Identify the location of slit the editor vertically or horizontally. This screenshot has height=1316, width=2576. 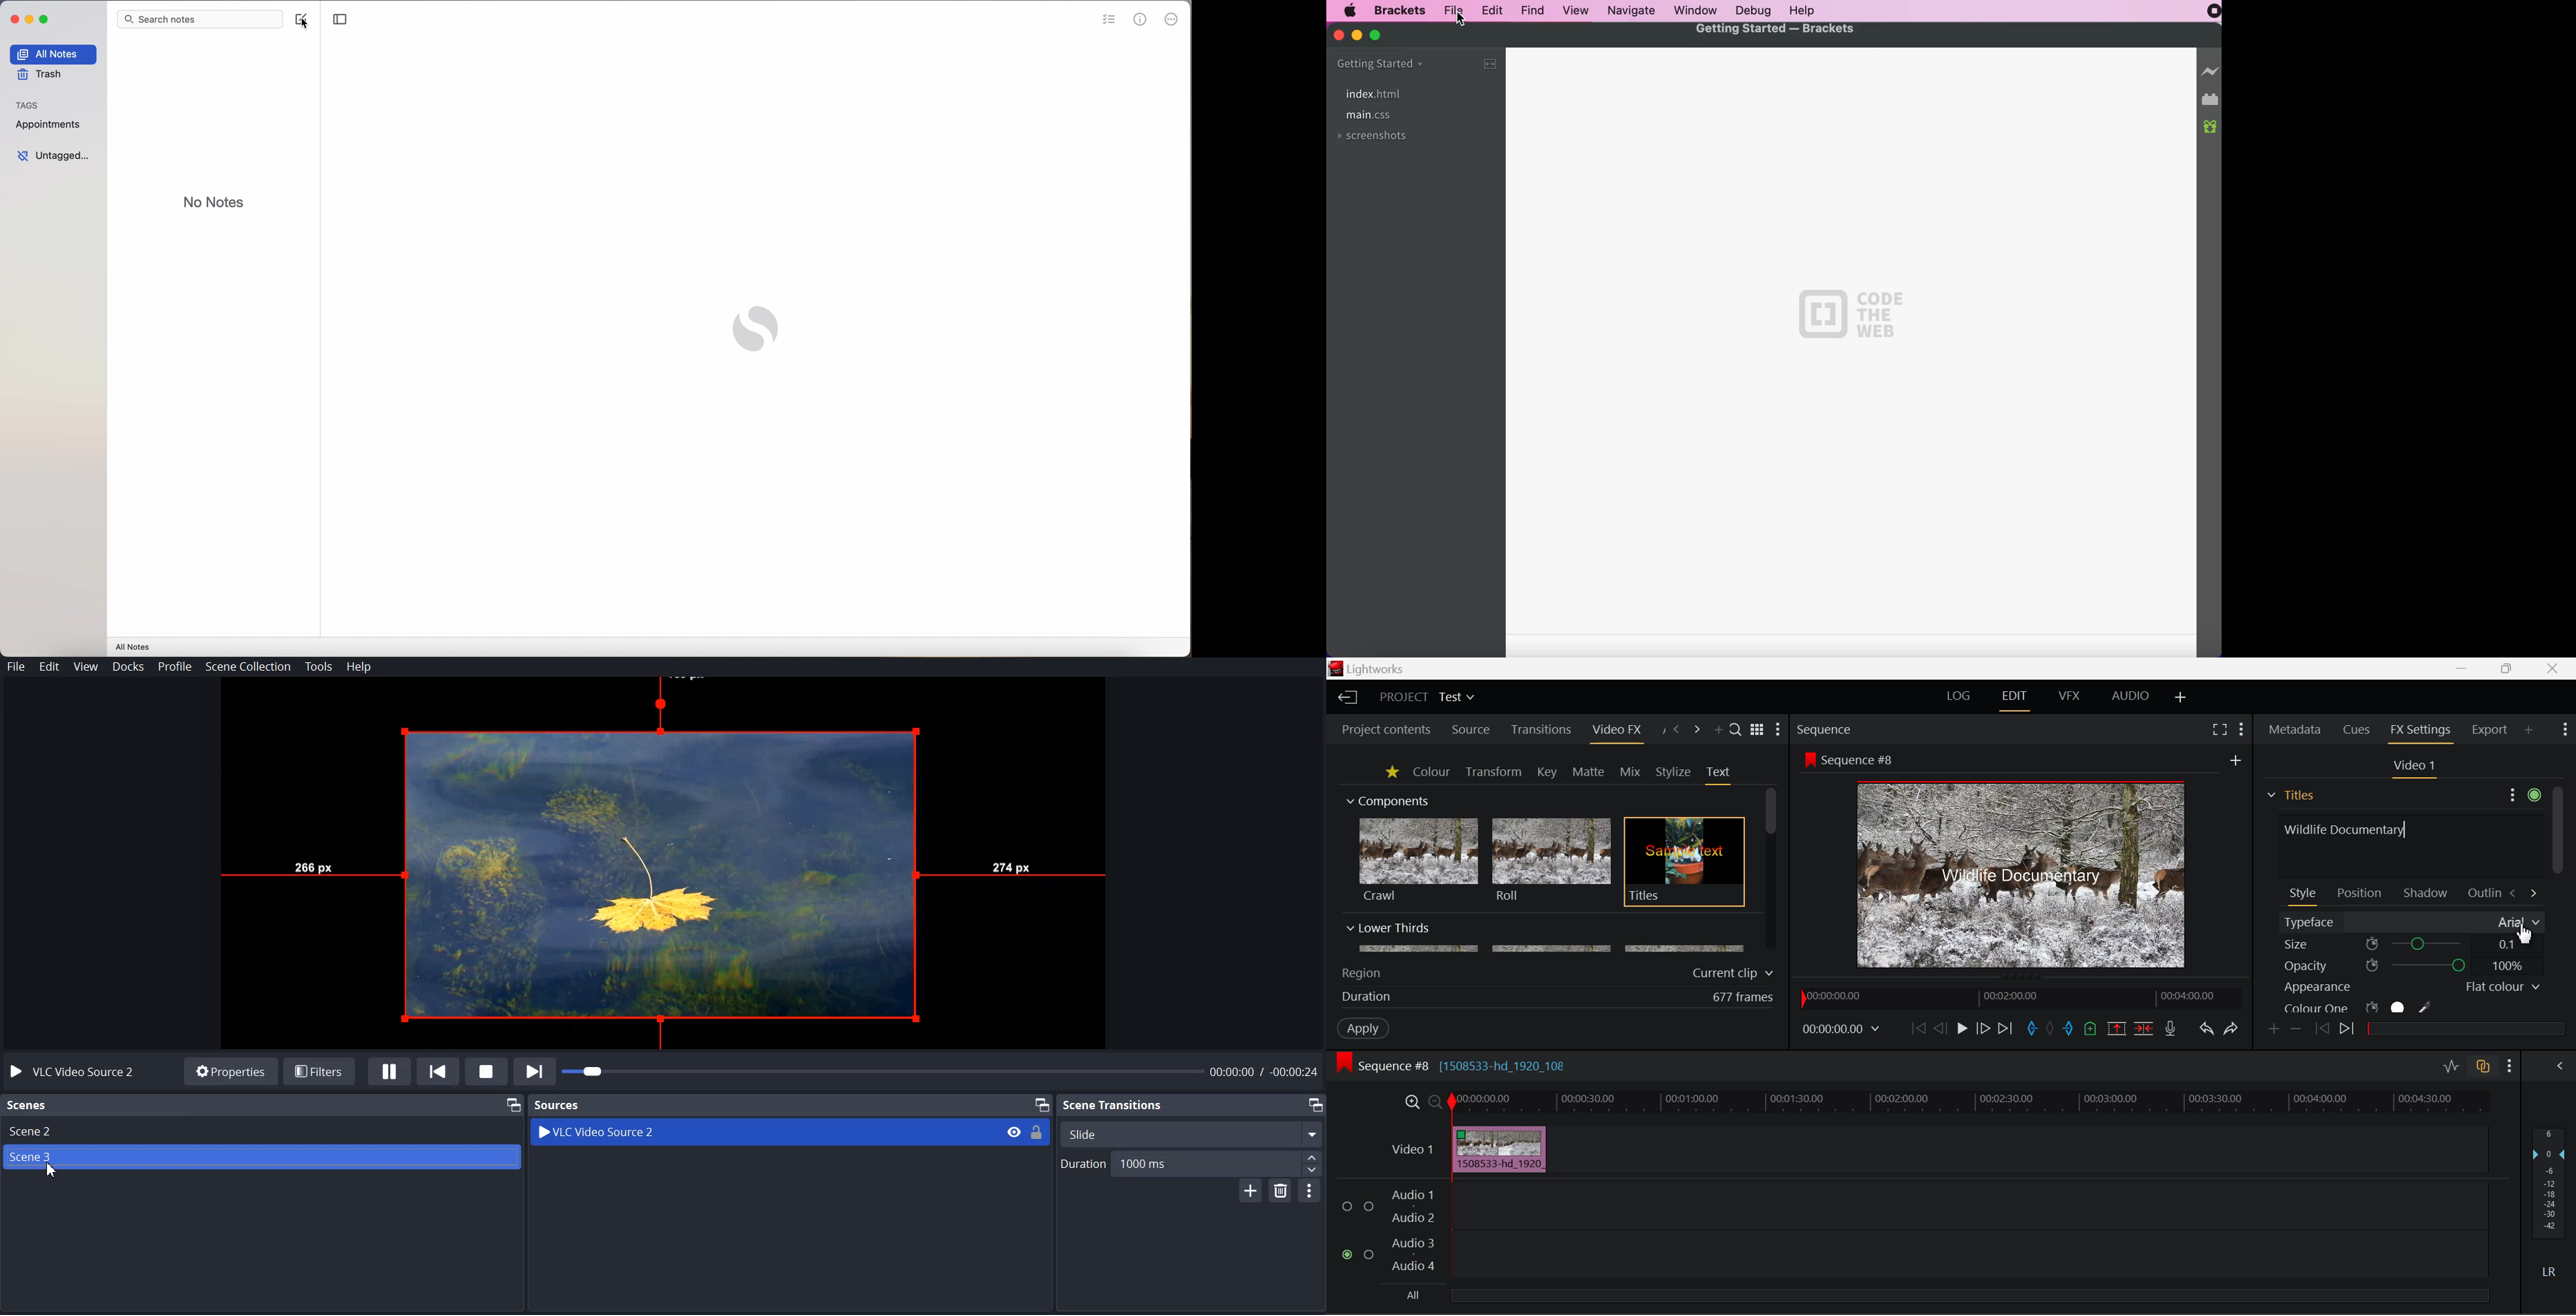
(1493, 67).